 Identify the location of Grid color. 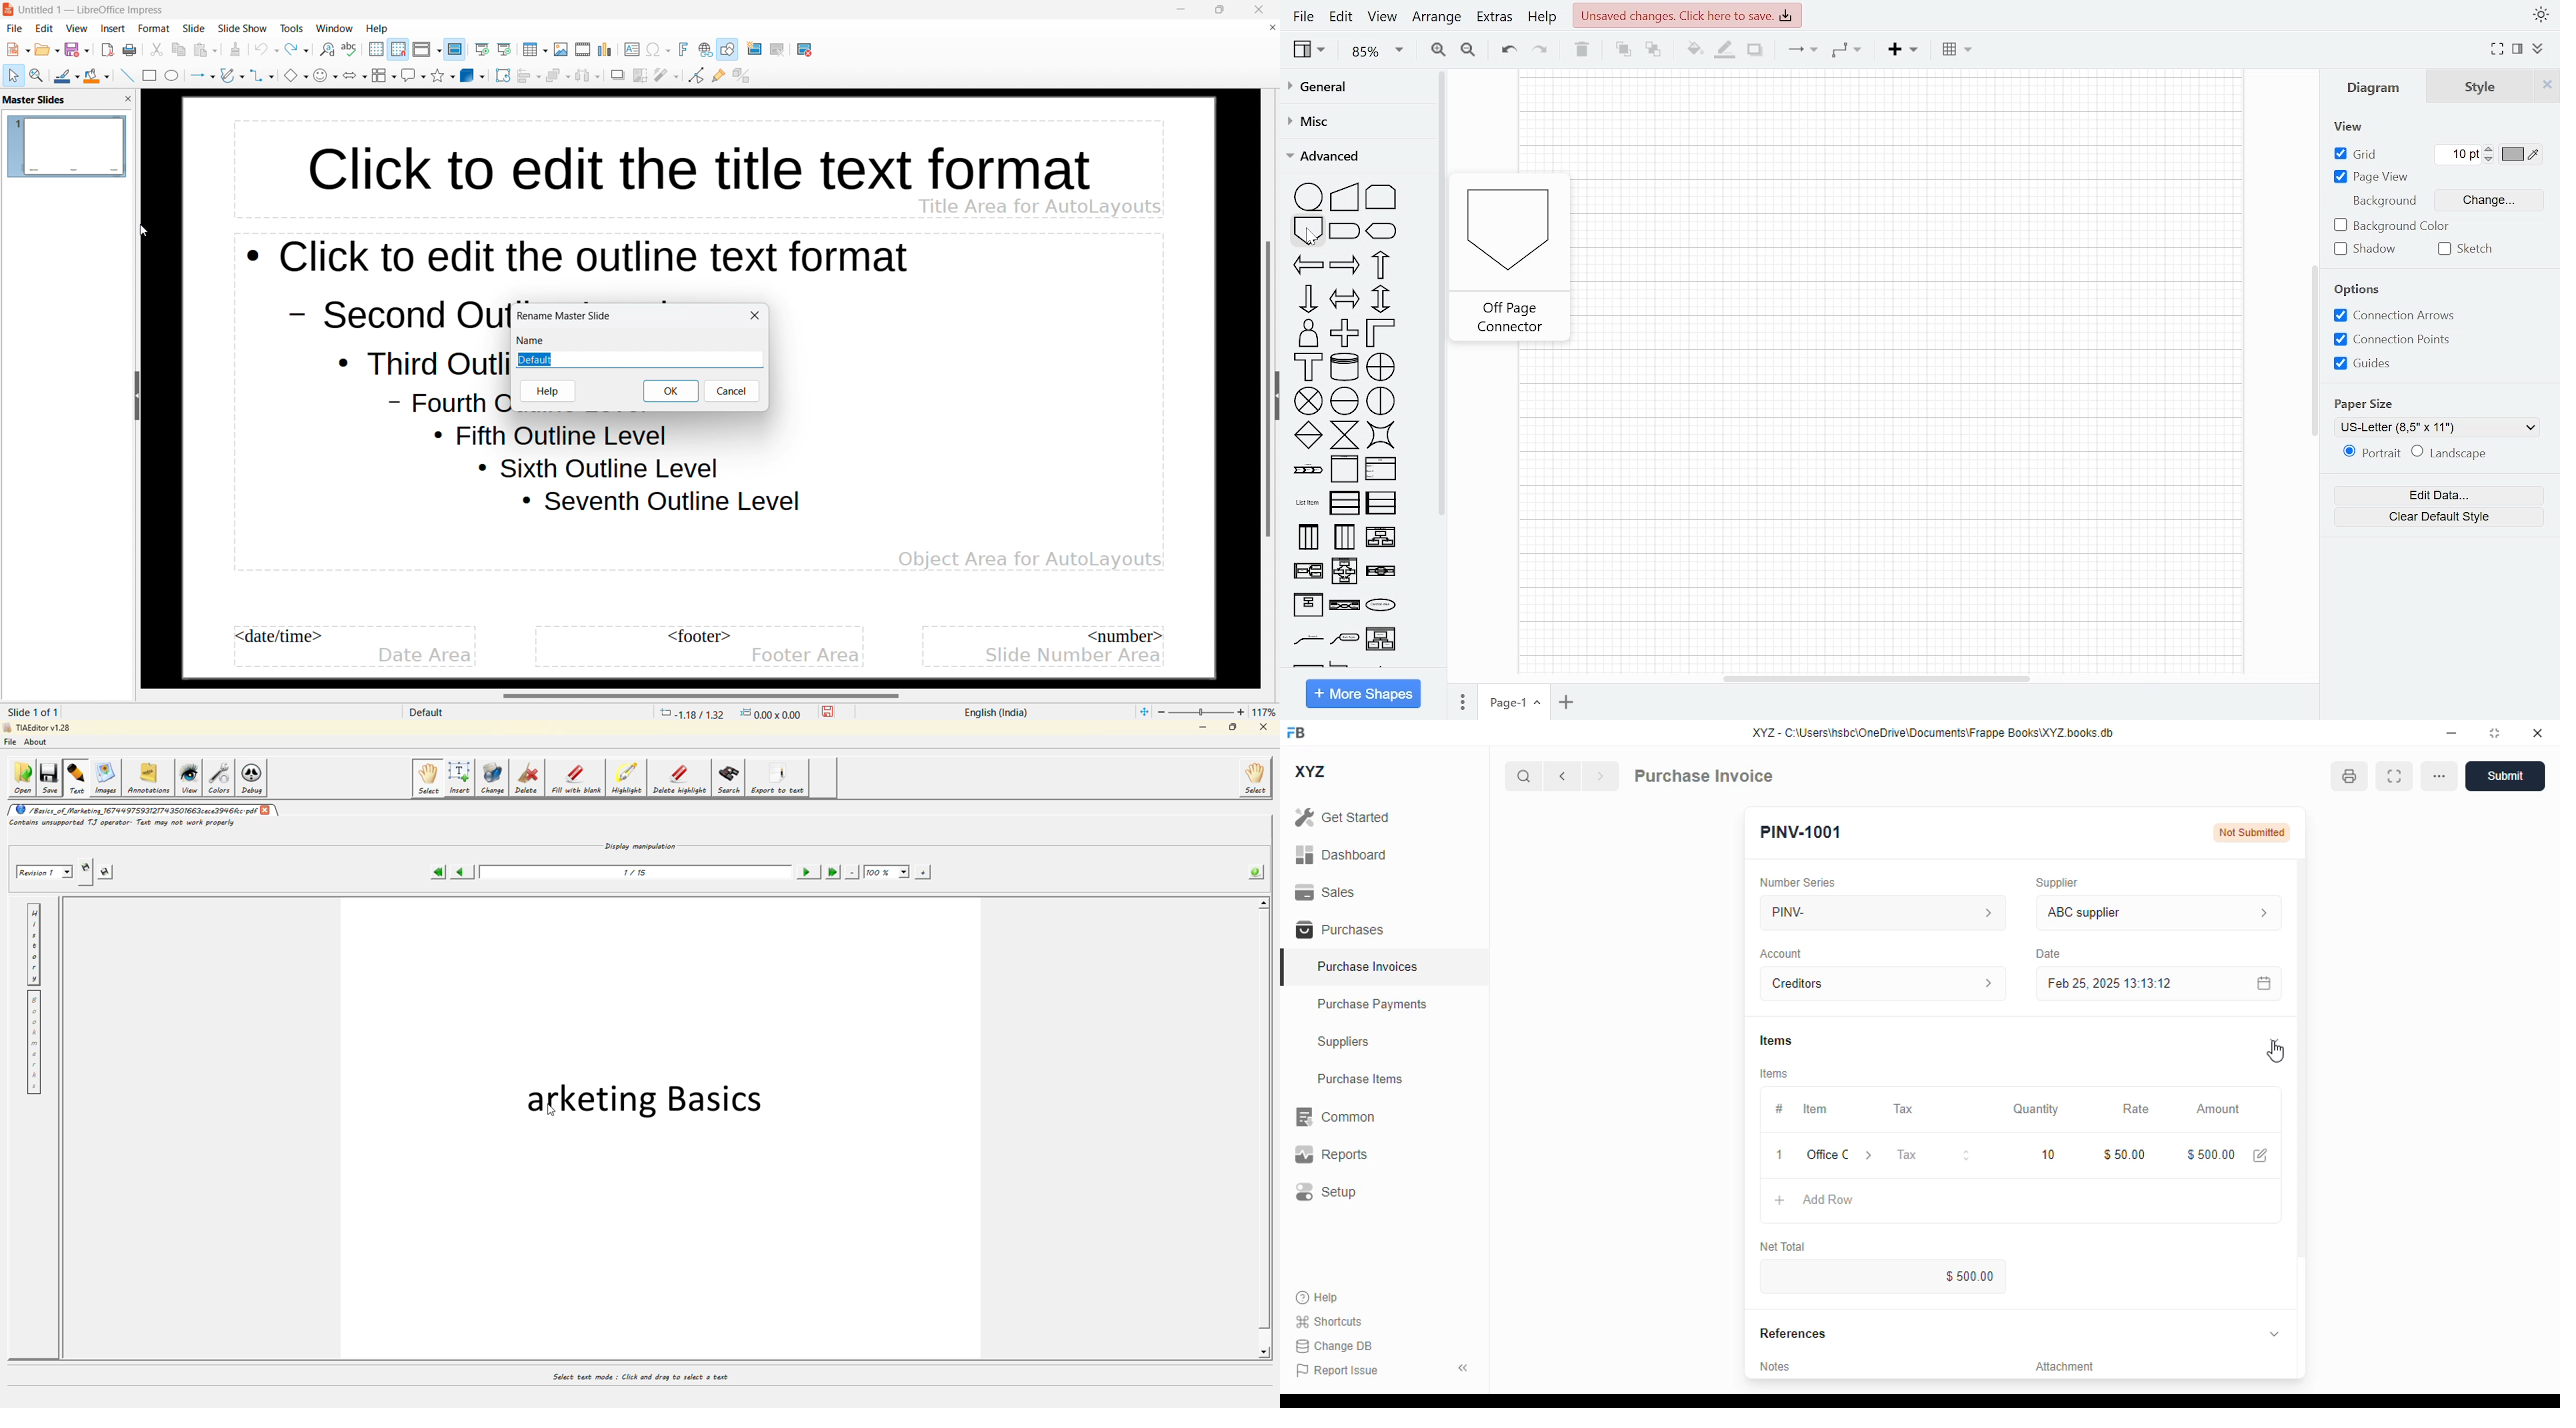
(2522, 154).